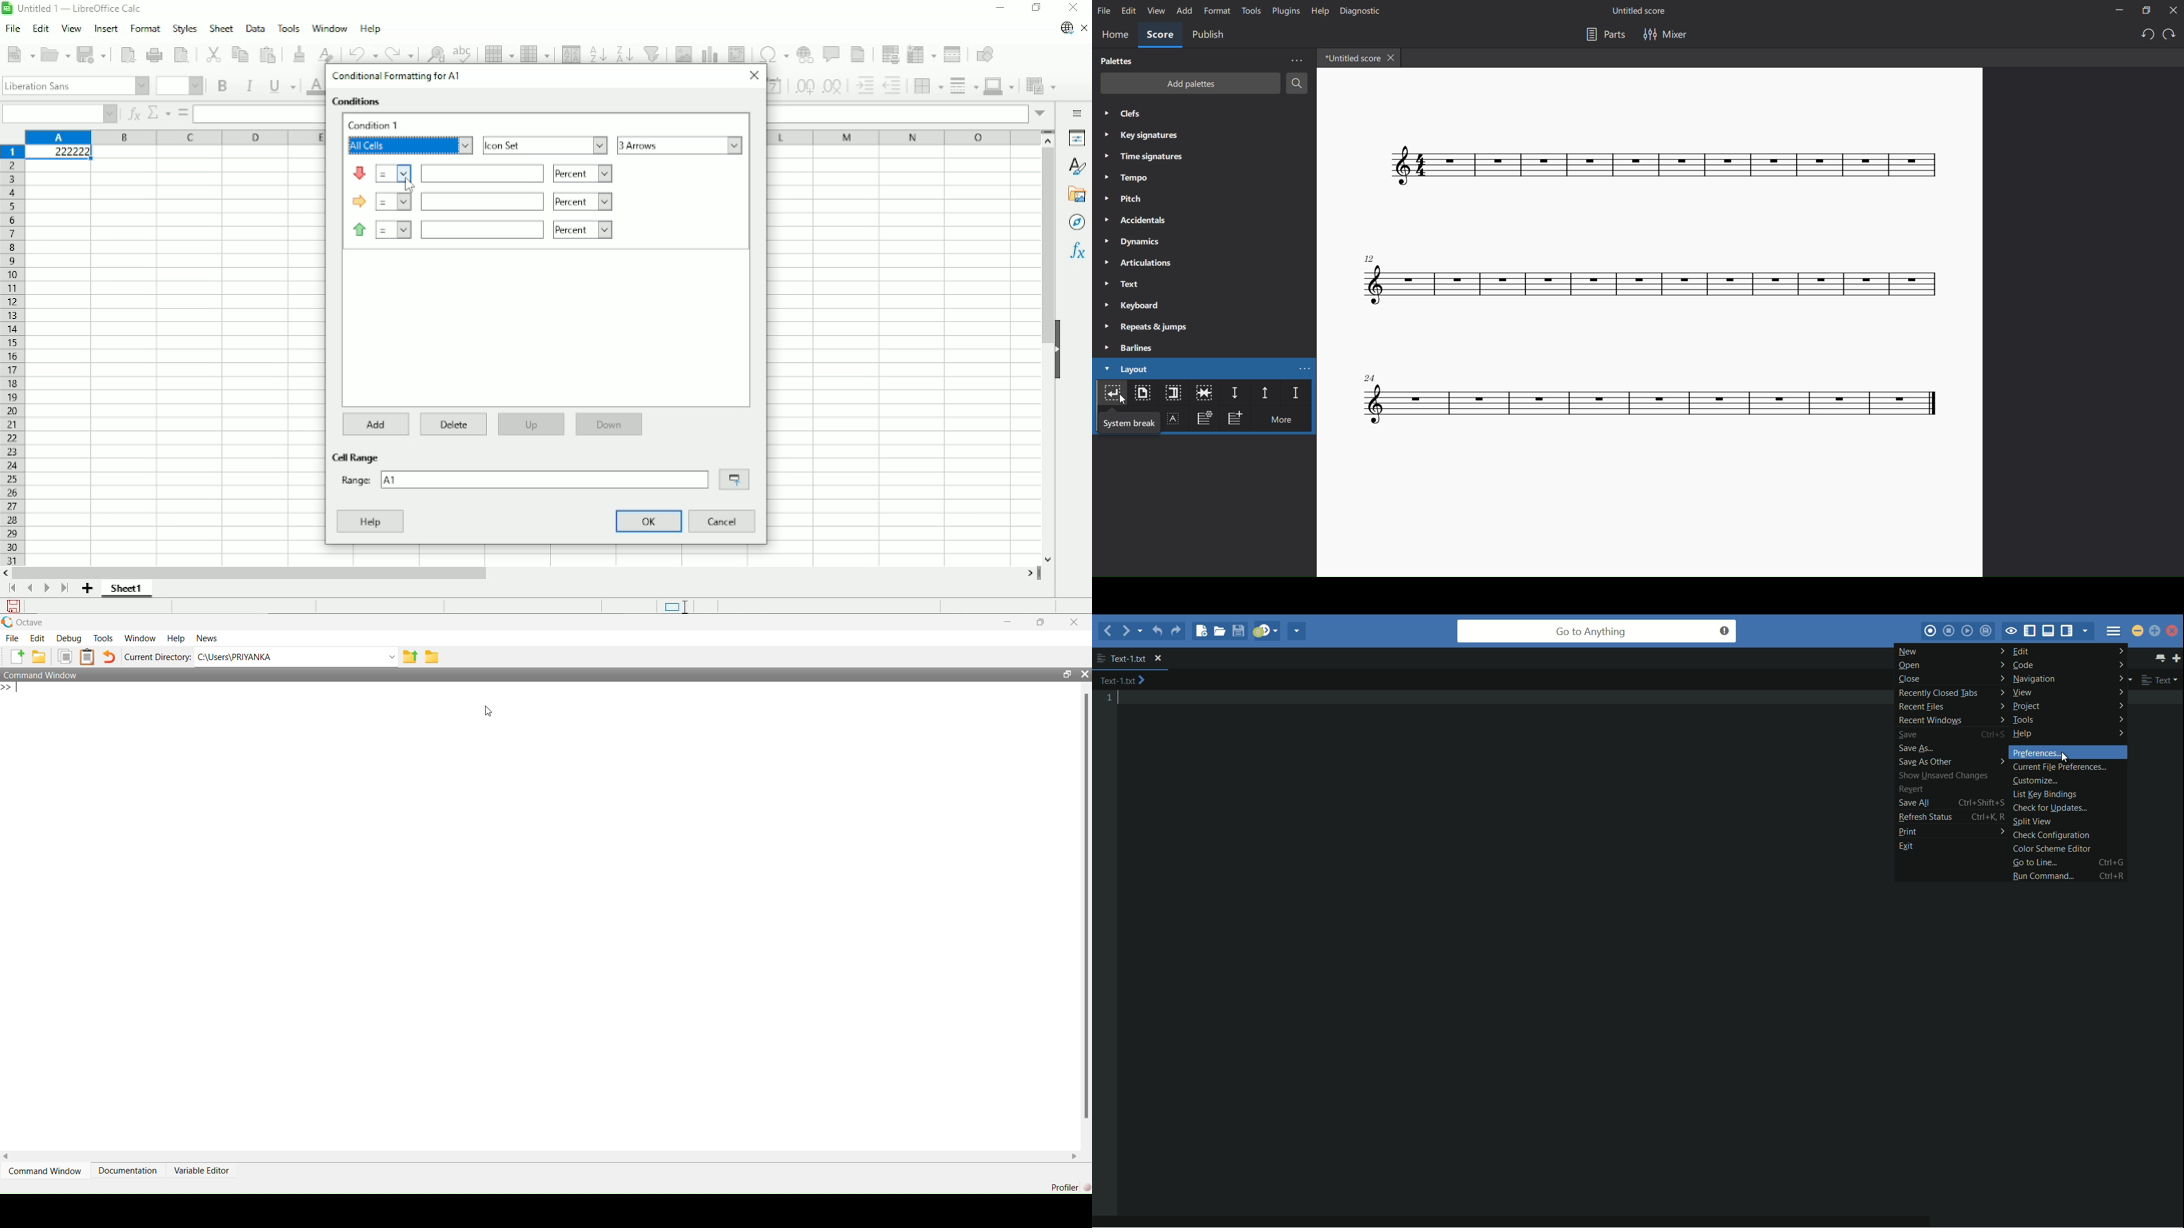  Describe the element at coordinates (156, 55) in the screenshot. I see `Print` at that location.